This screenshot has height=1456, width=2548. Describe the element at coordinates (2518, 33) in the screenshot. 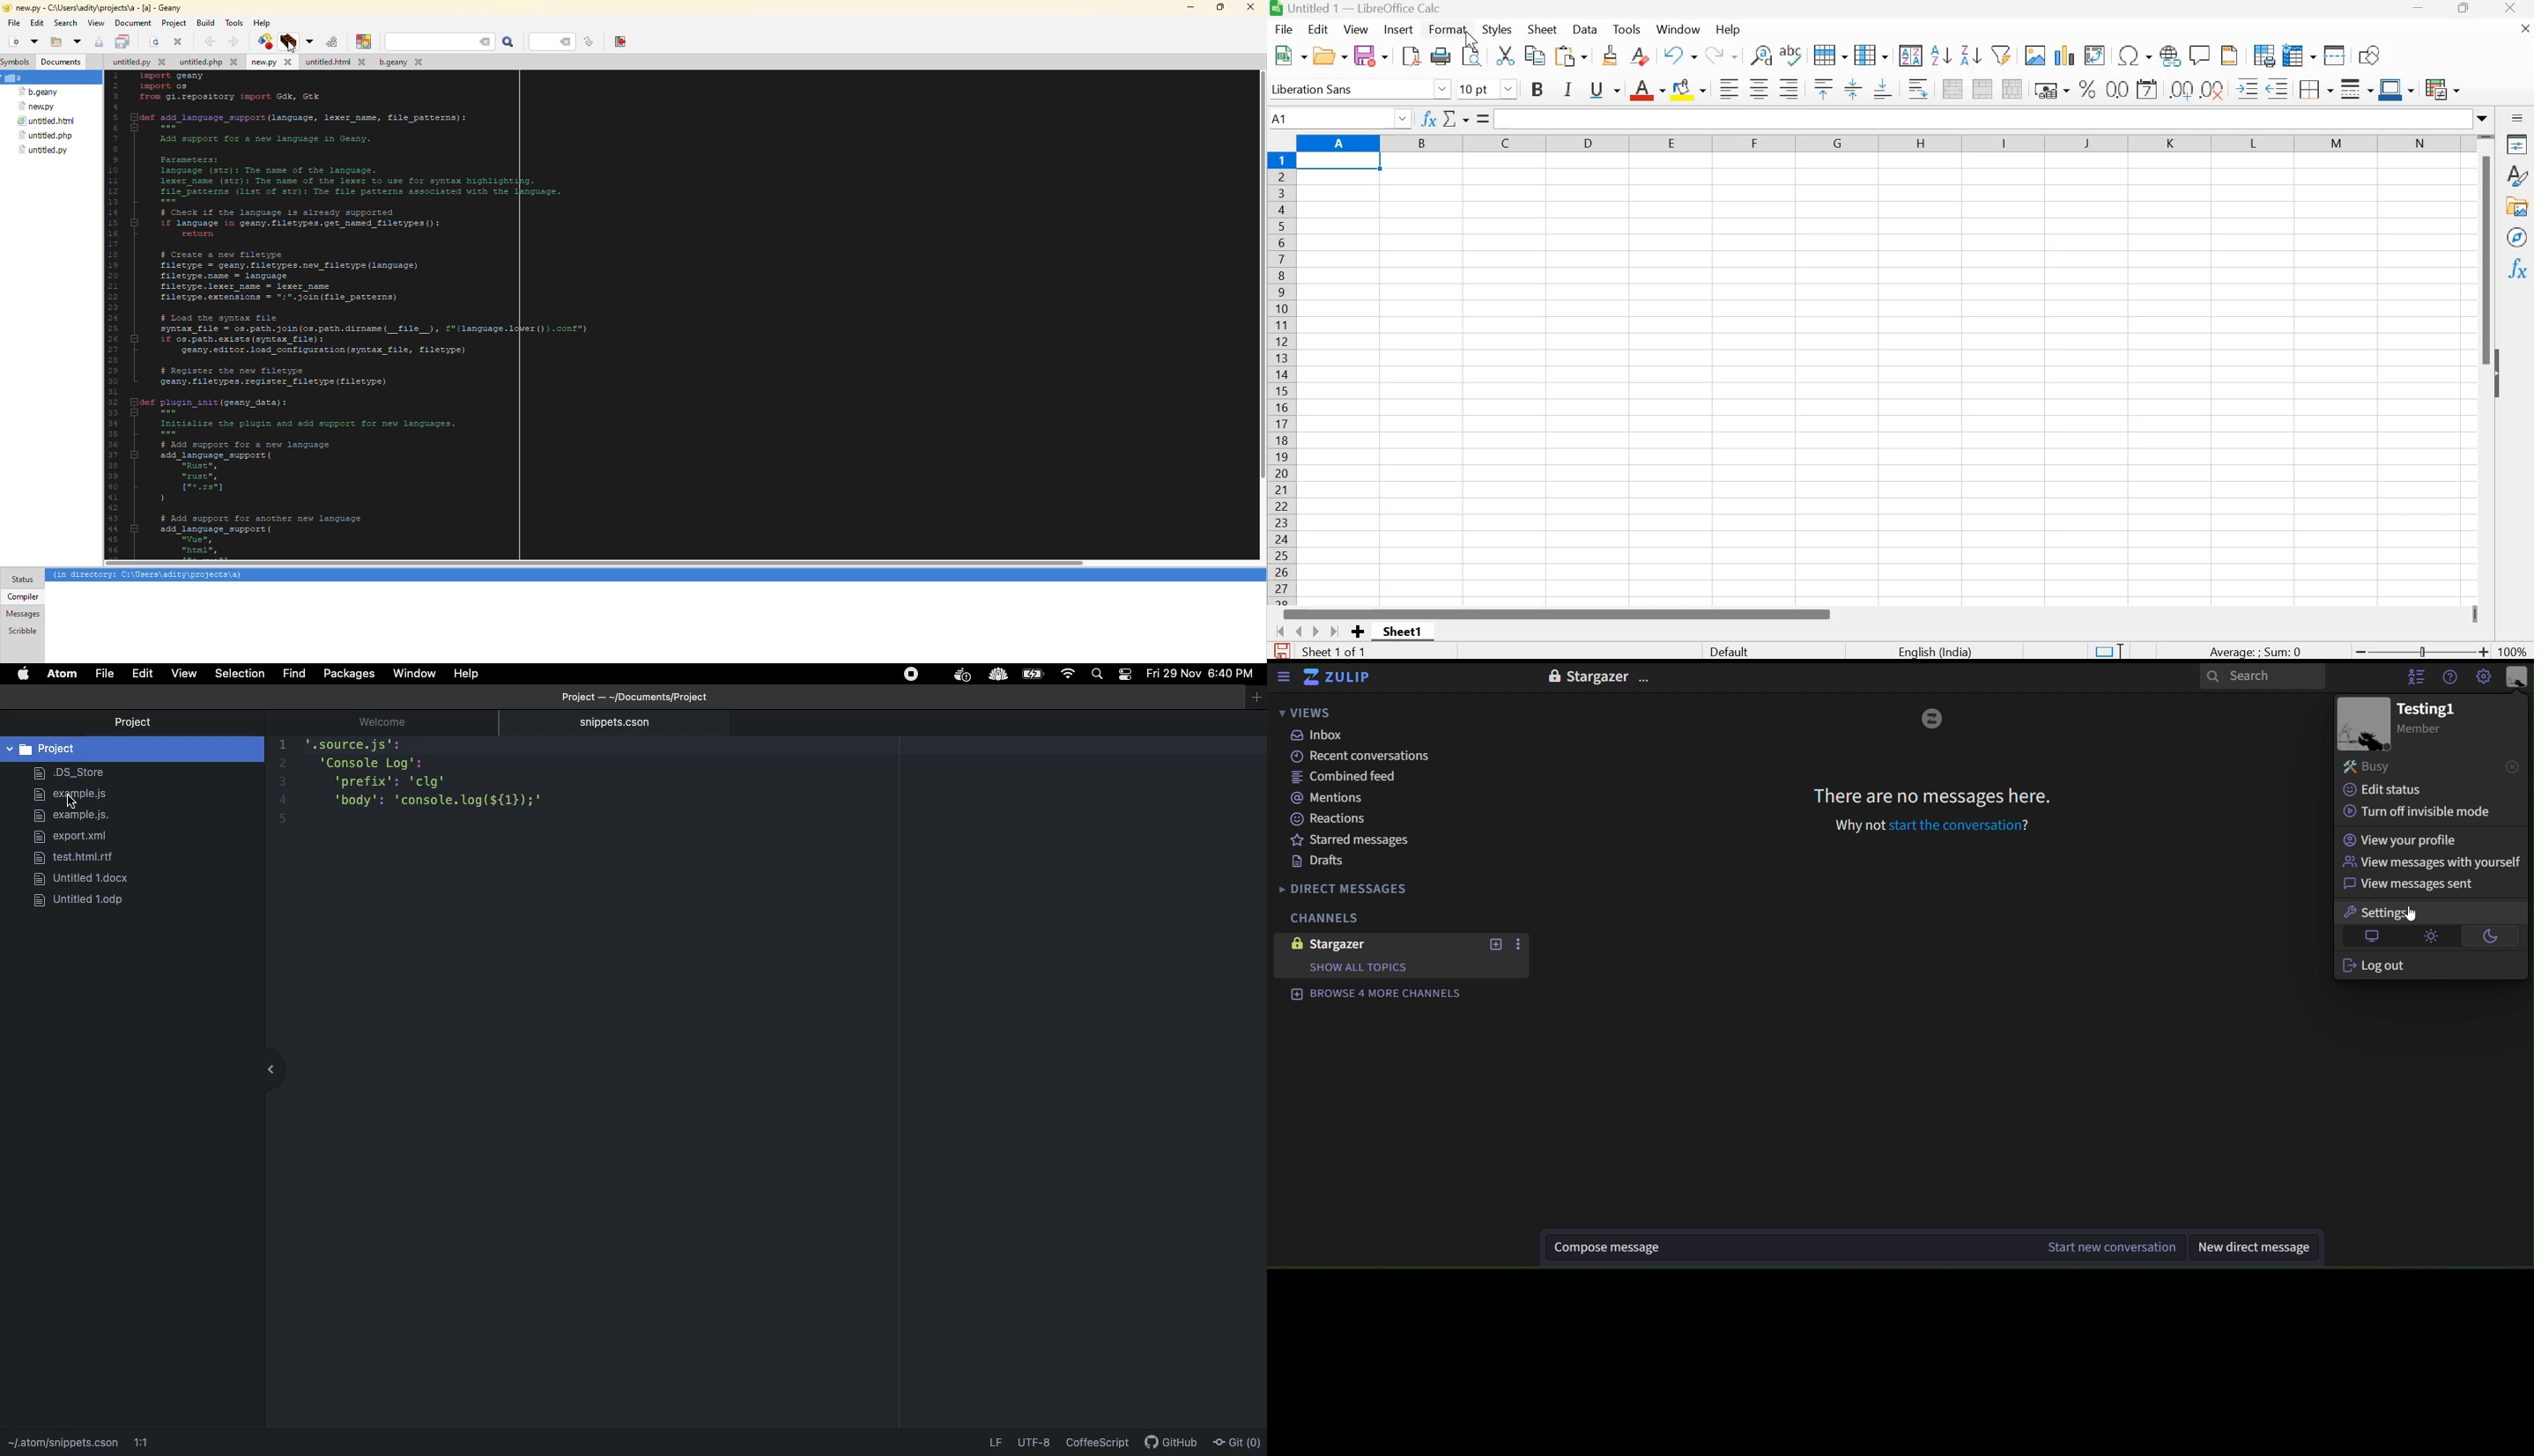

I see `Close document` at that location.